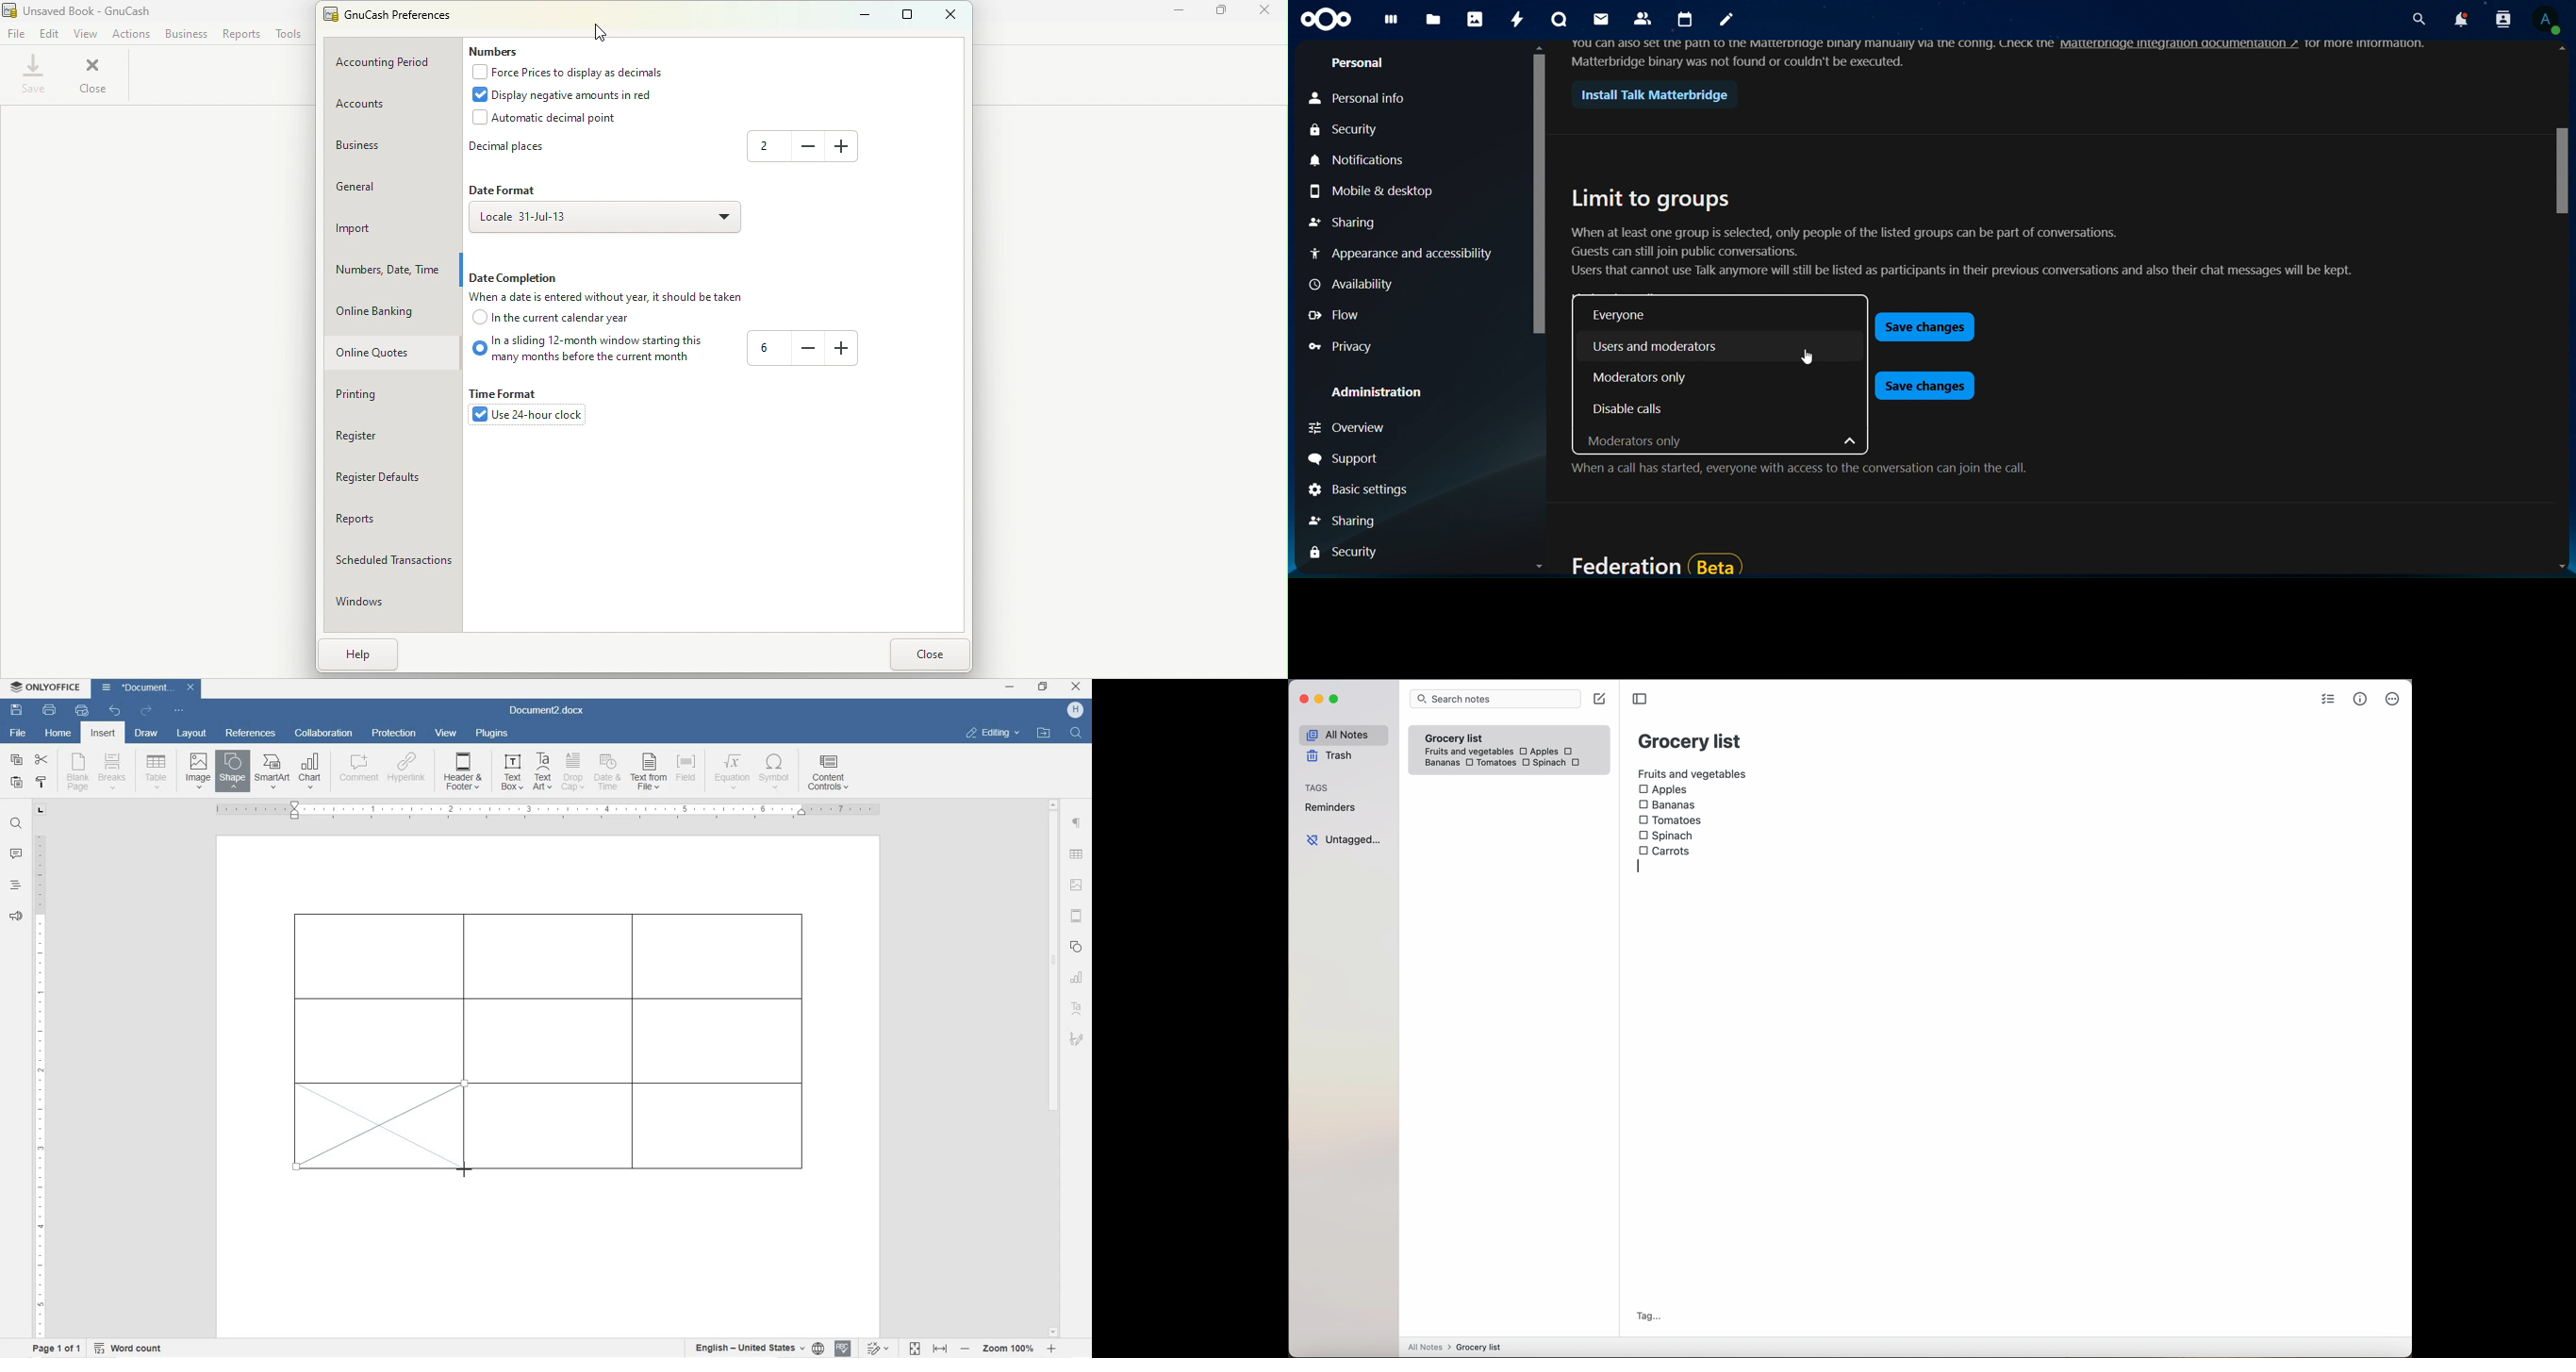 Image resolution: width=2576 pixels, height=1372 pixels. I want to click on dropdown, so click(1854, 443).